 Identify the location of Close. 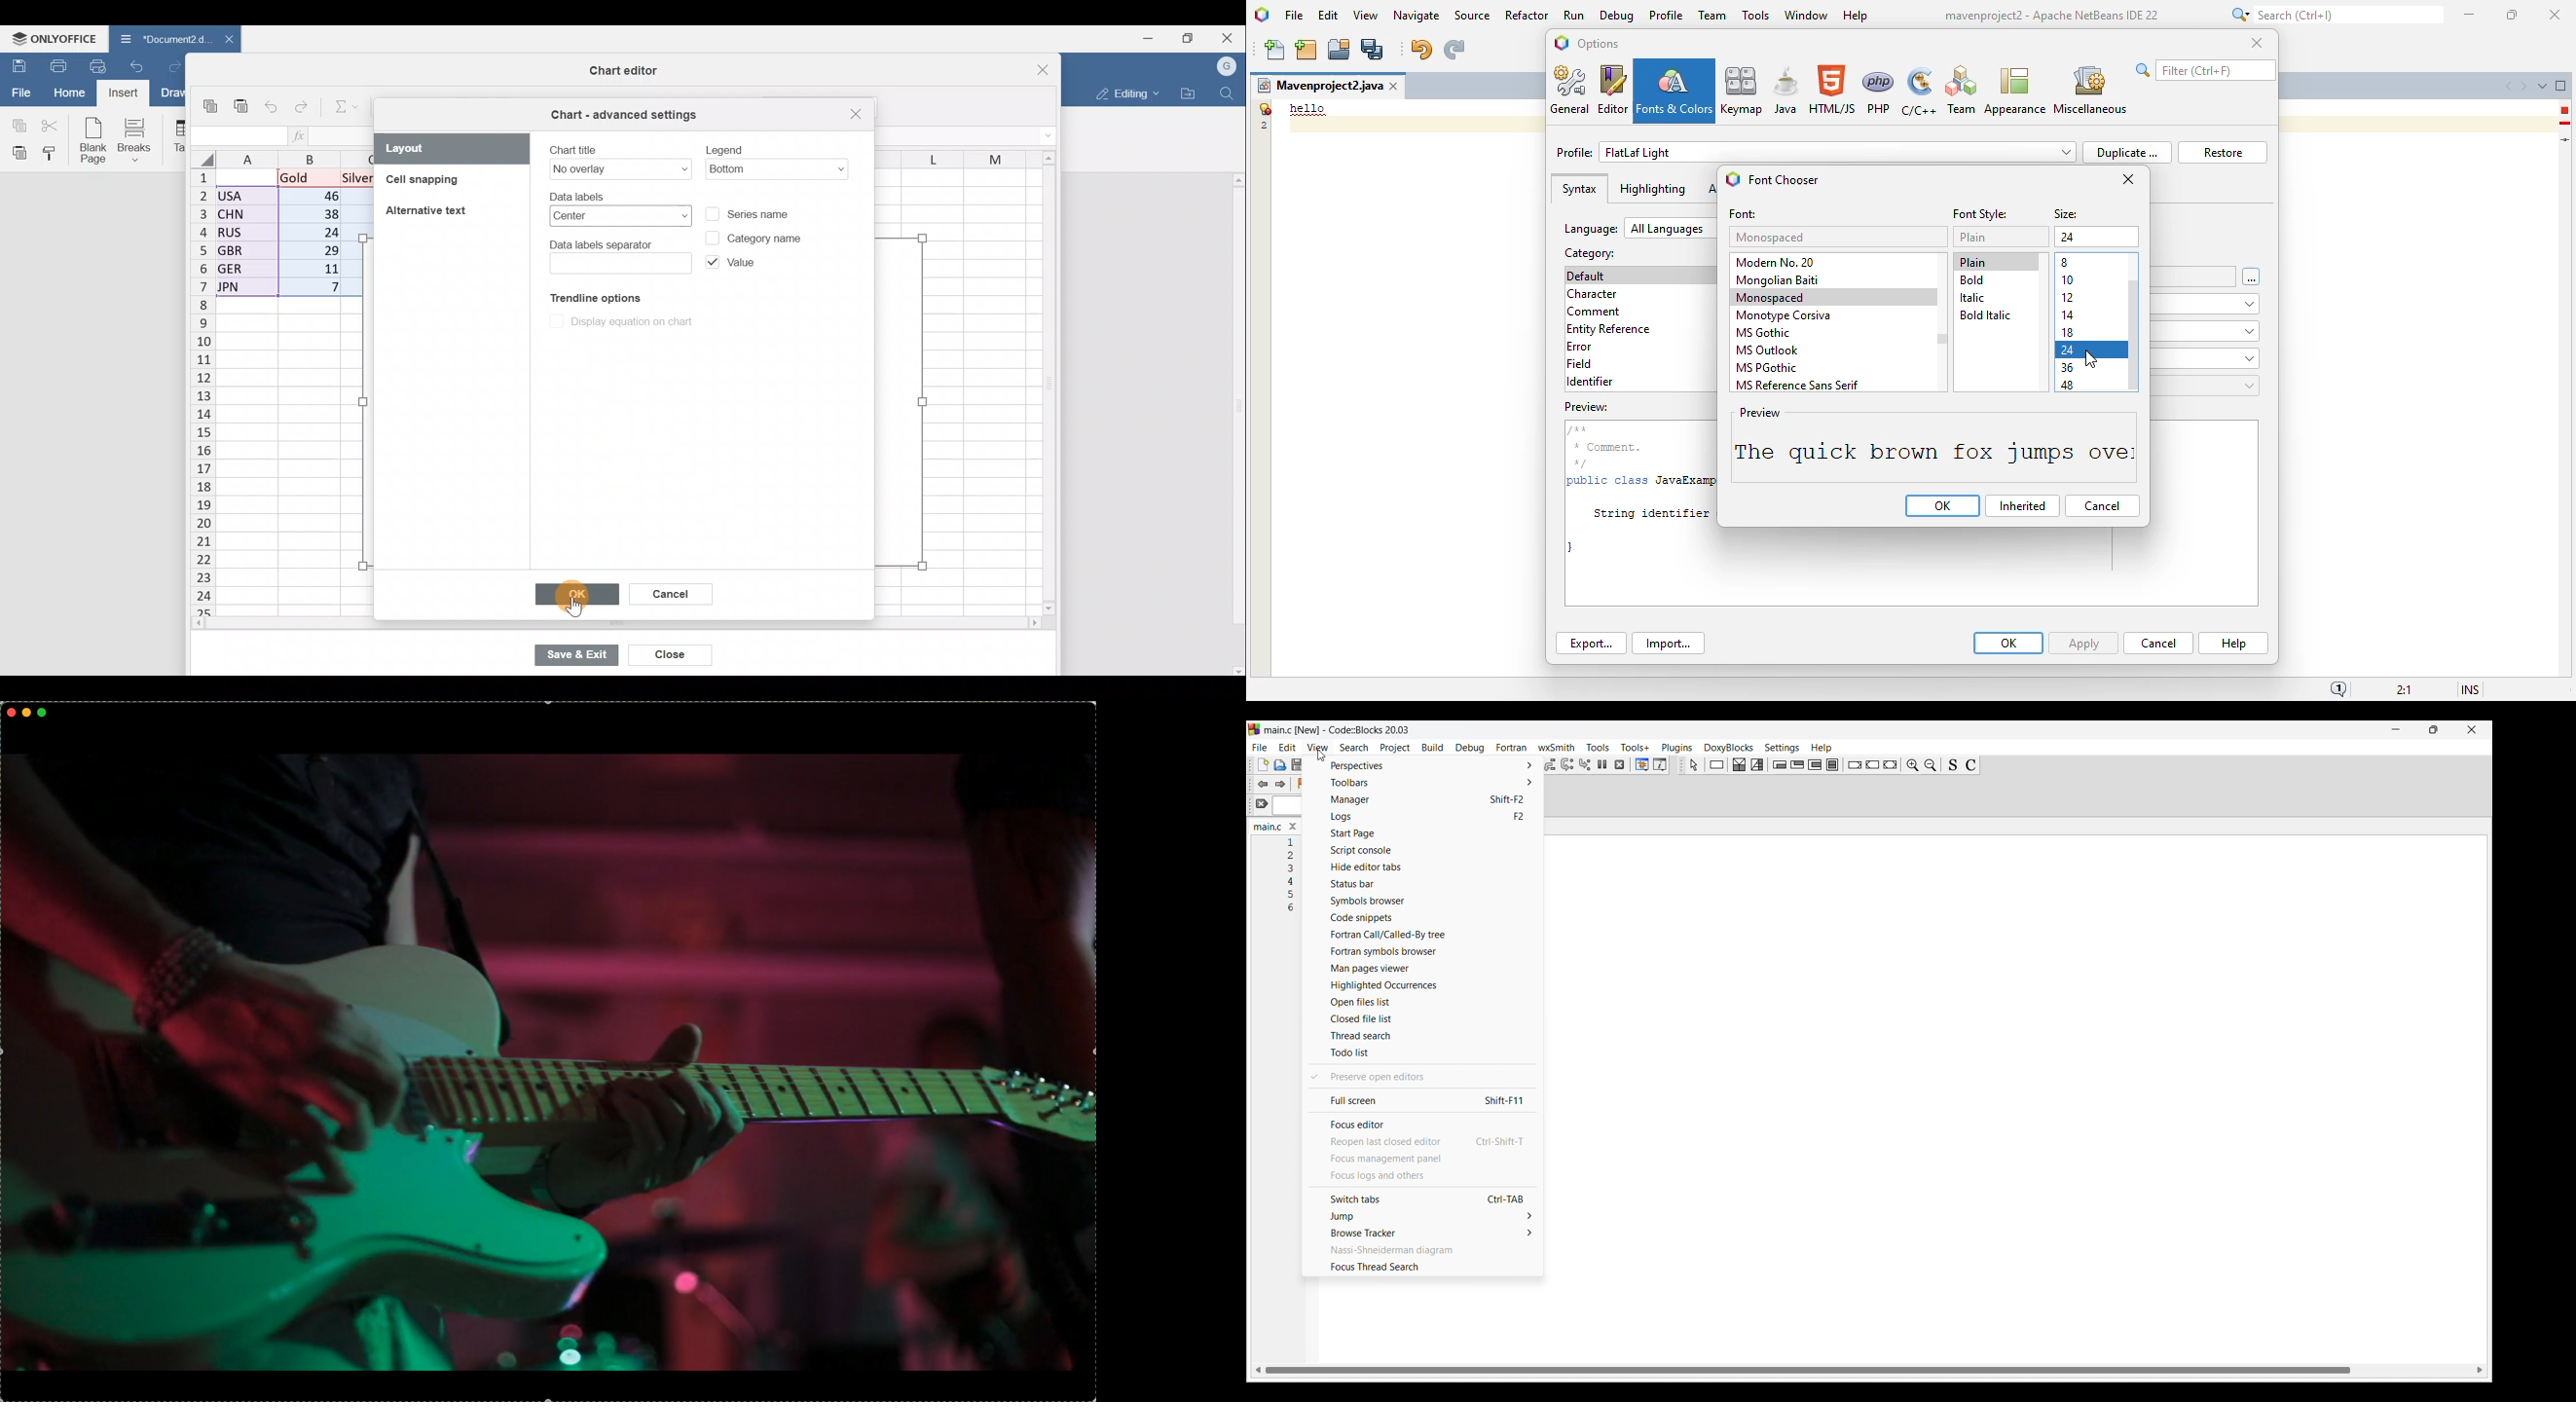
(1231, 37).